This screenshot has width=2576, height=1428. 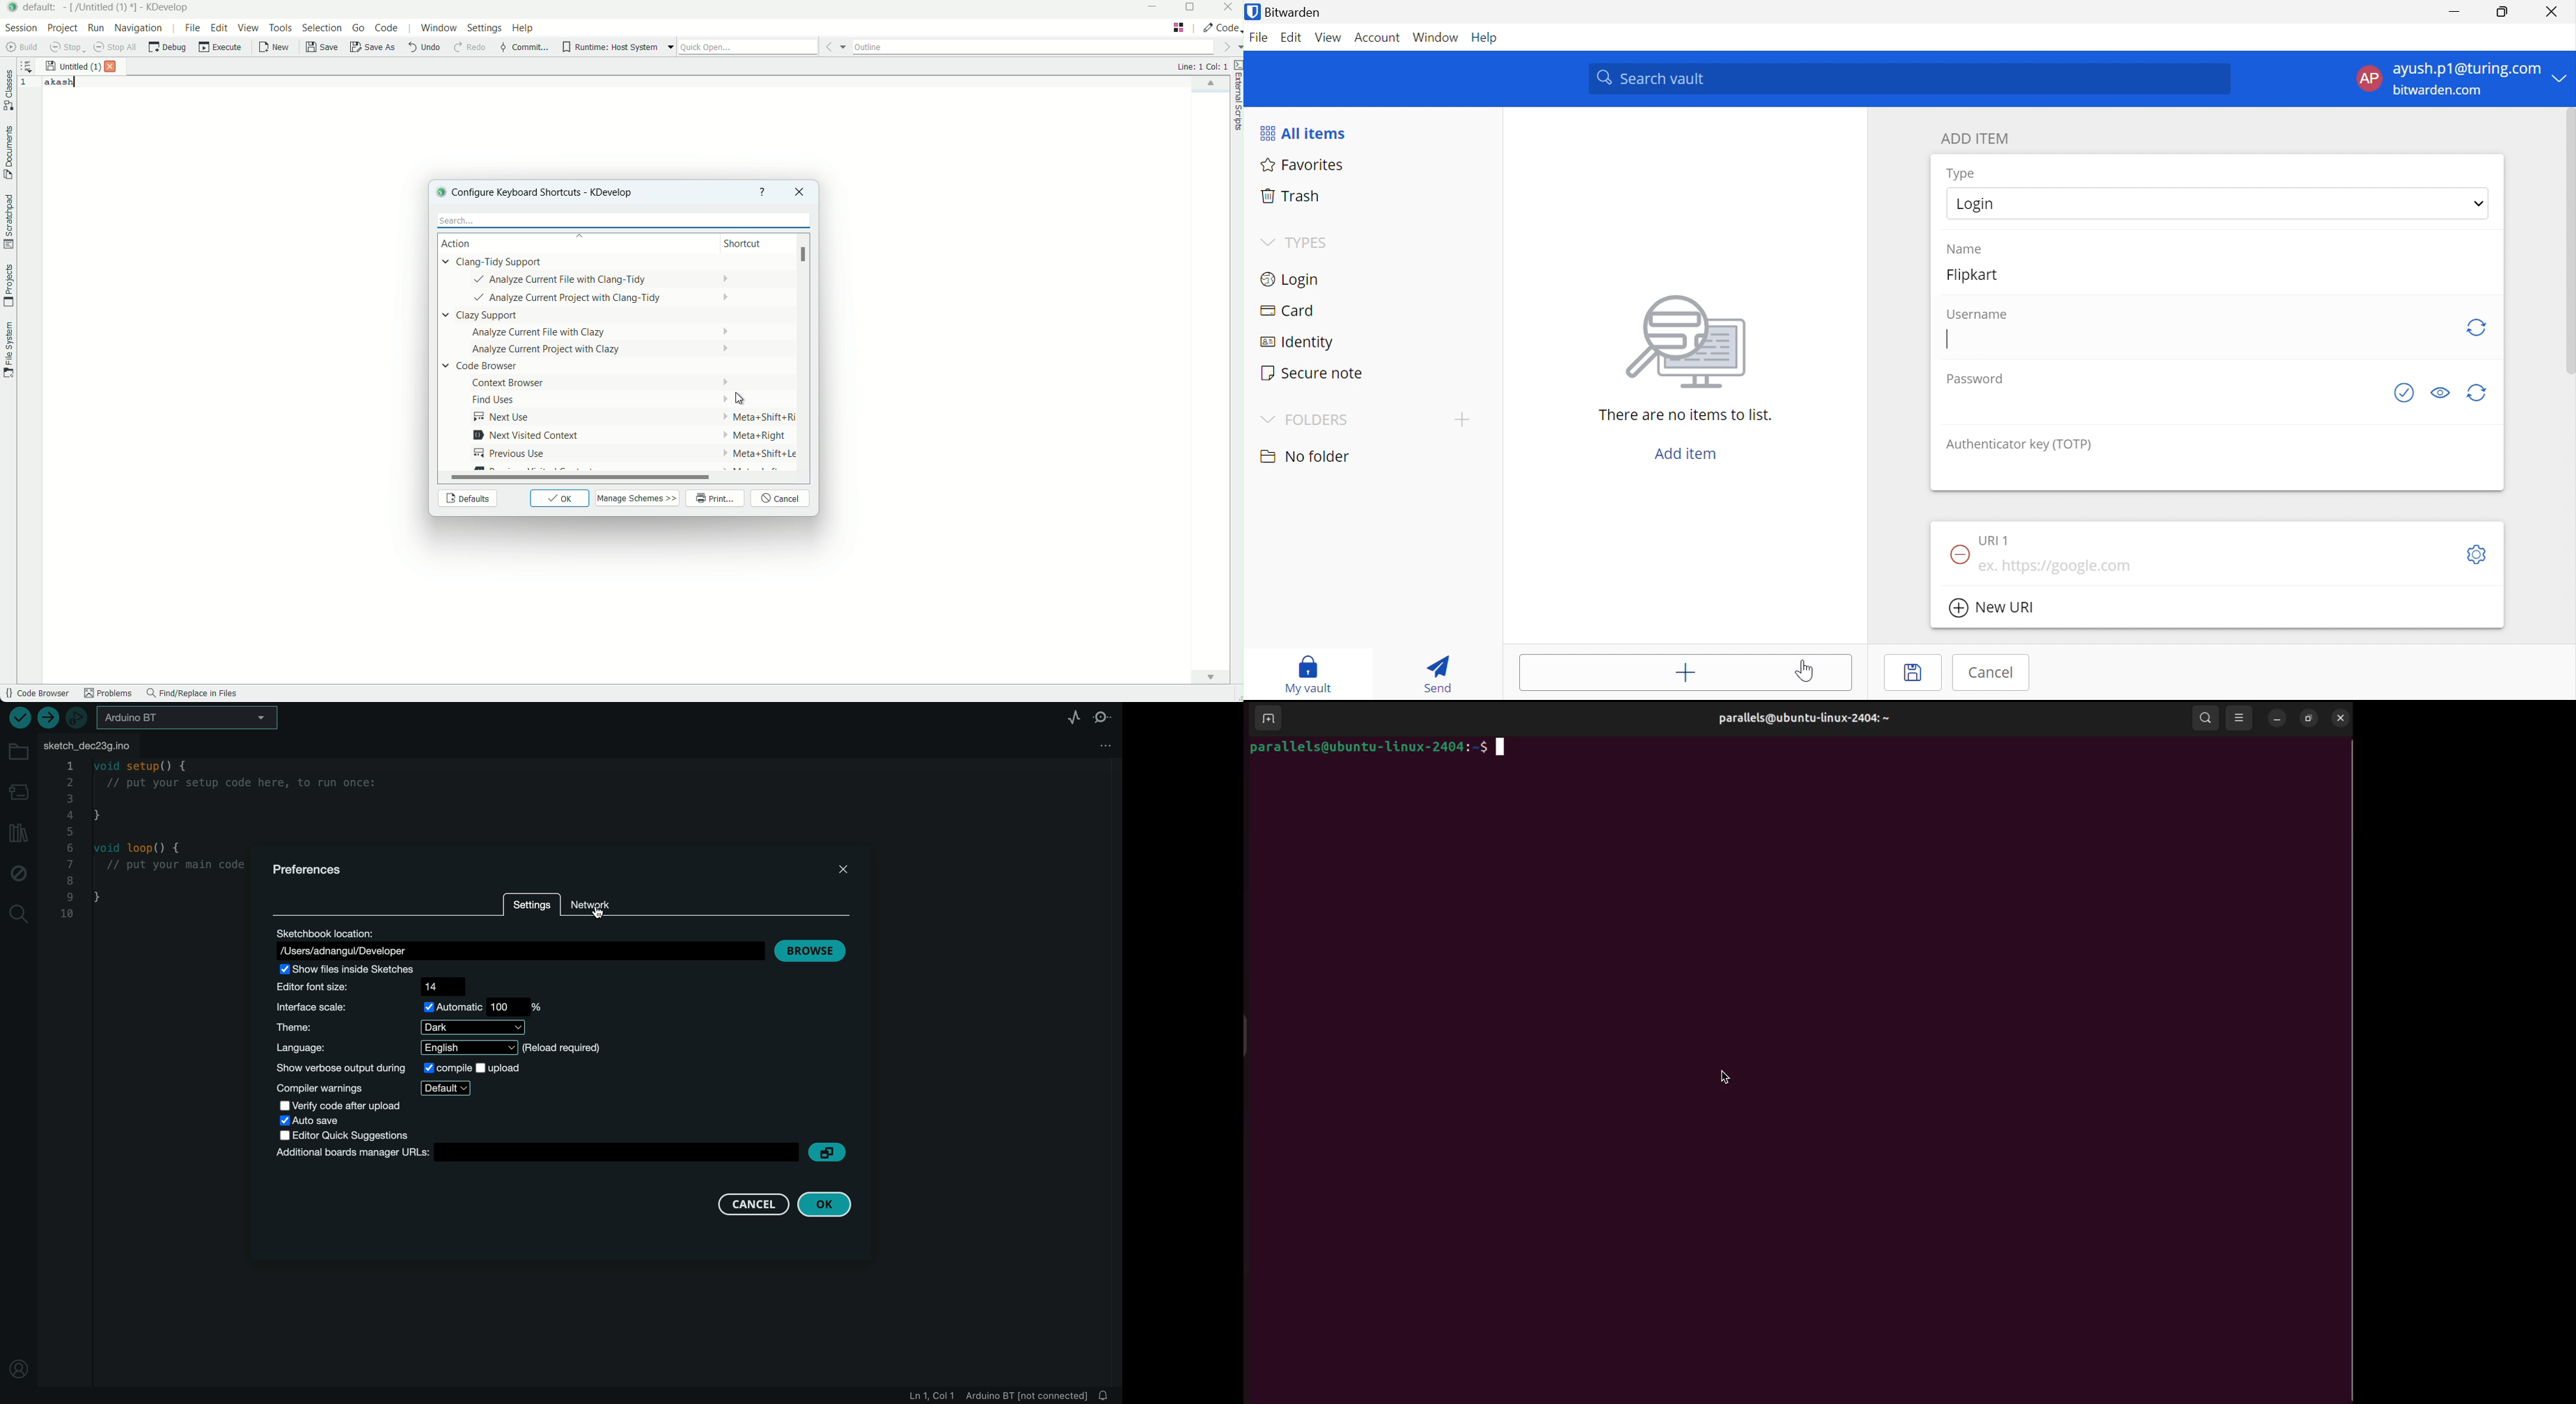 I want to click on Identity, so click(x=1298, y=343).